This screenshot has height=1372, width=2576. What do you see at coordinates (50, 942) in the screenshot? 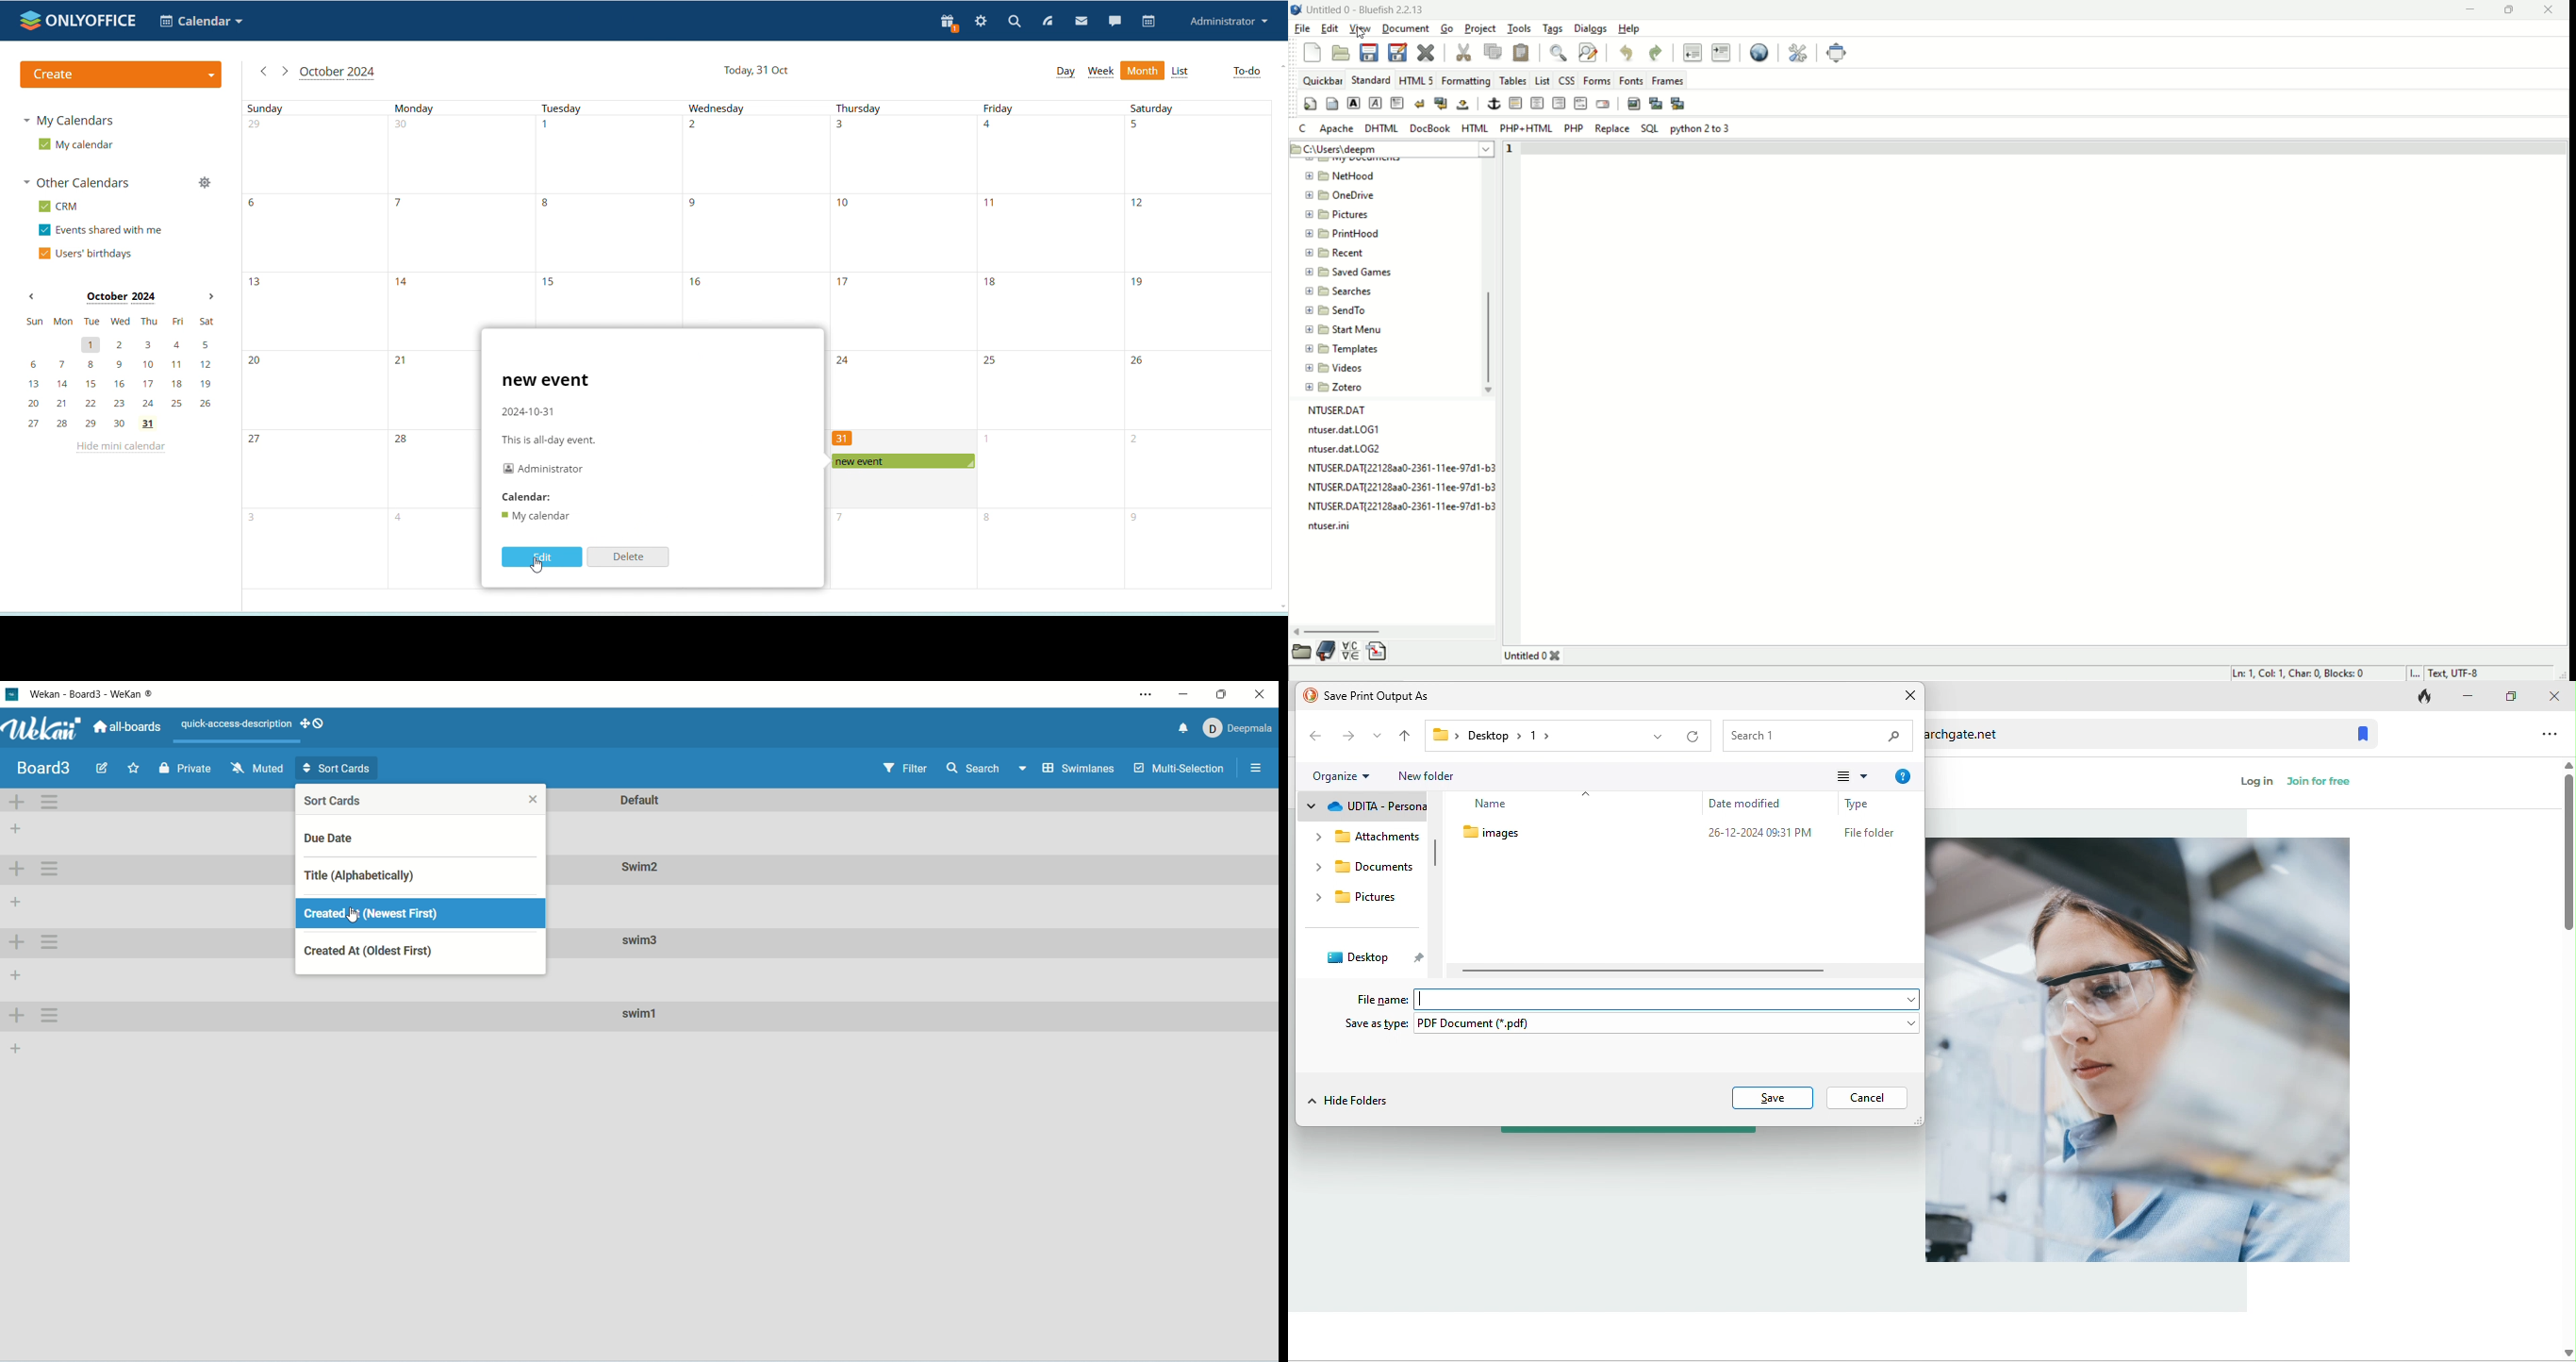
I see `swimlane actions` at bounding box center [50, 942].